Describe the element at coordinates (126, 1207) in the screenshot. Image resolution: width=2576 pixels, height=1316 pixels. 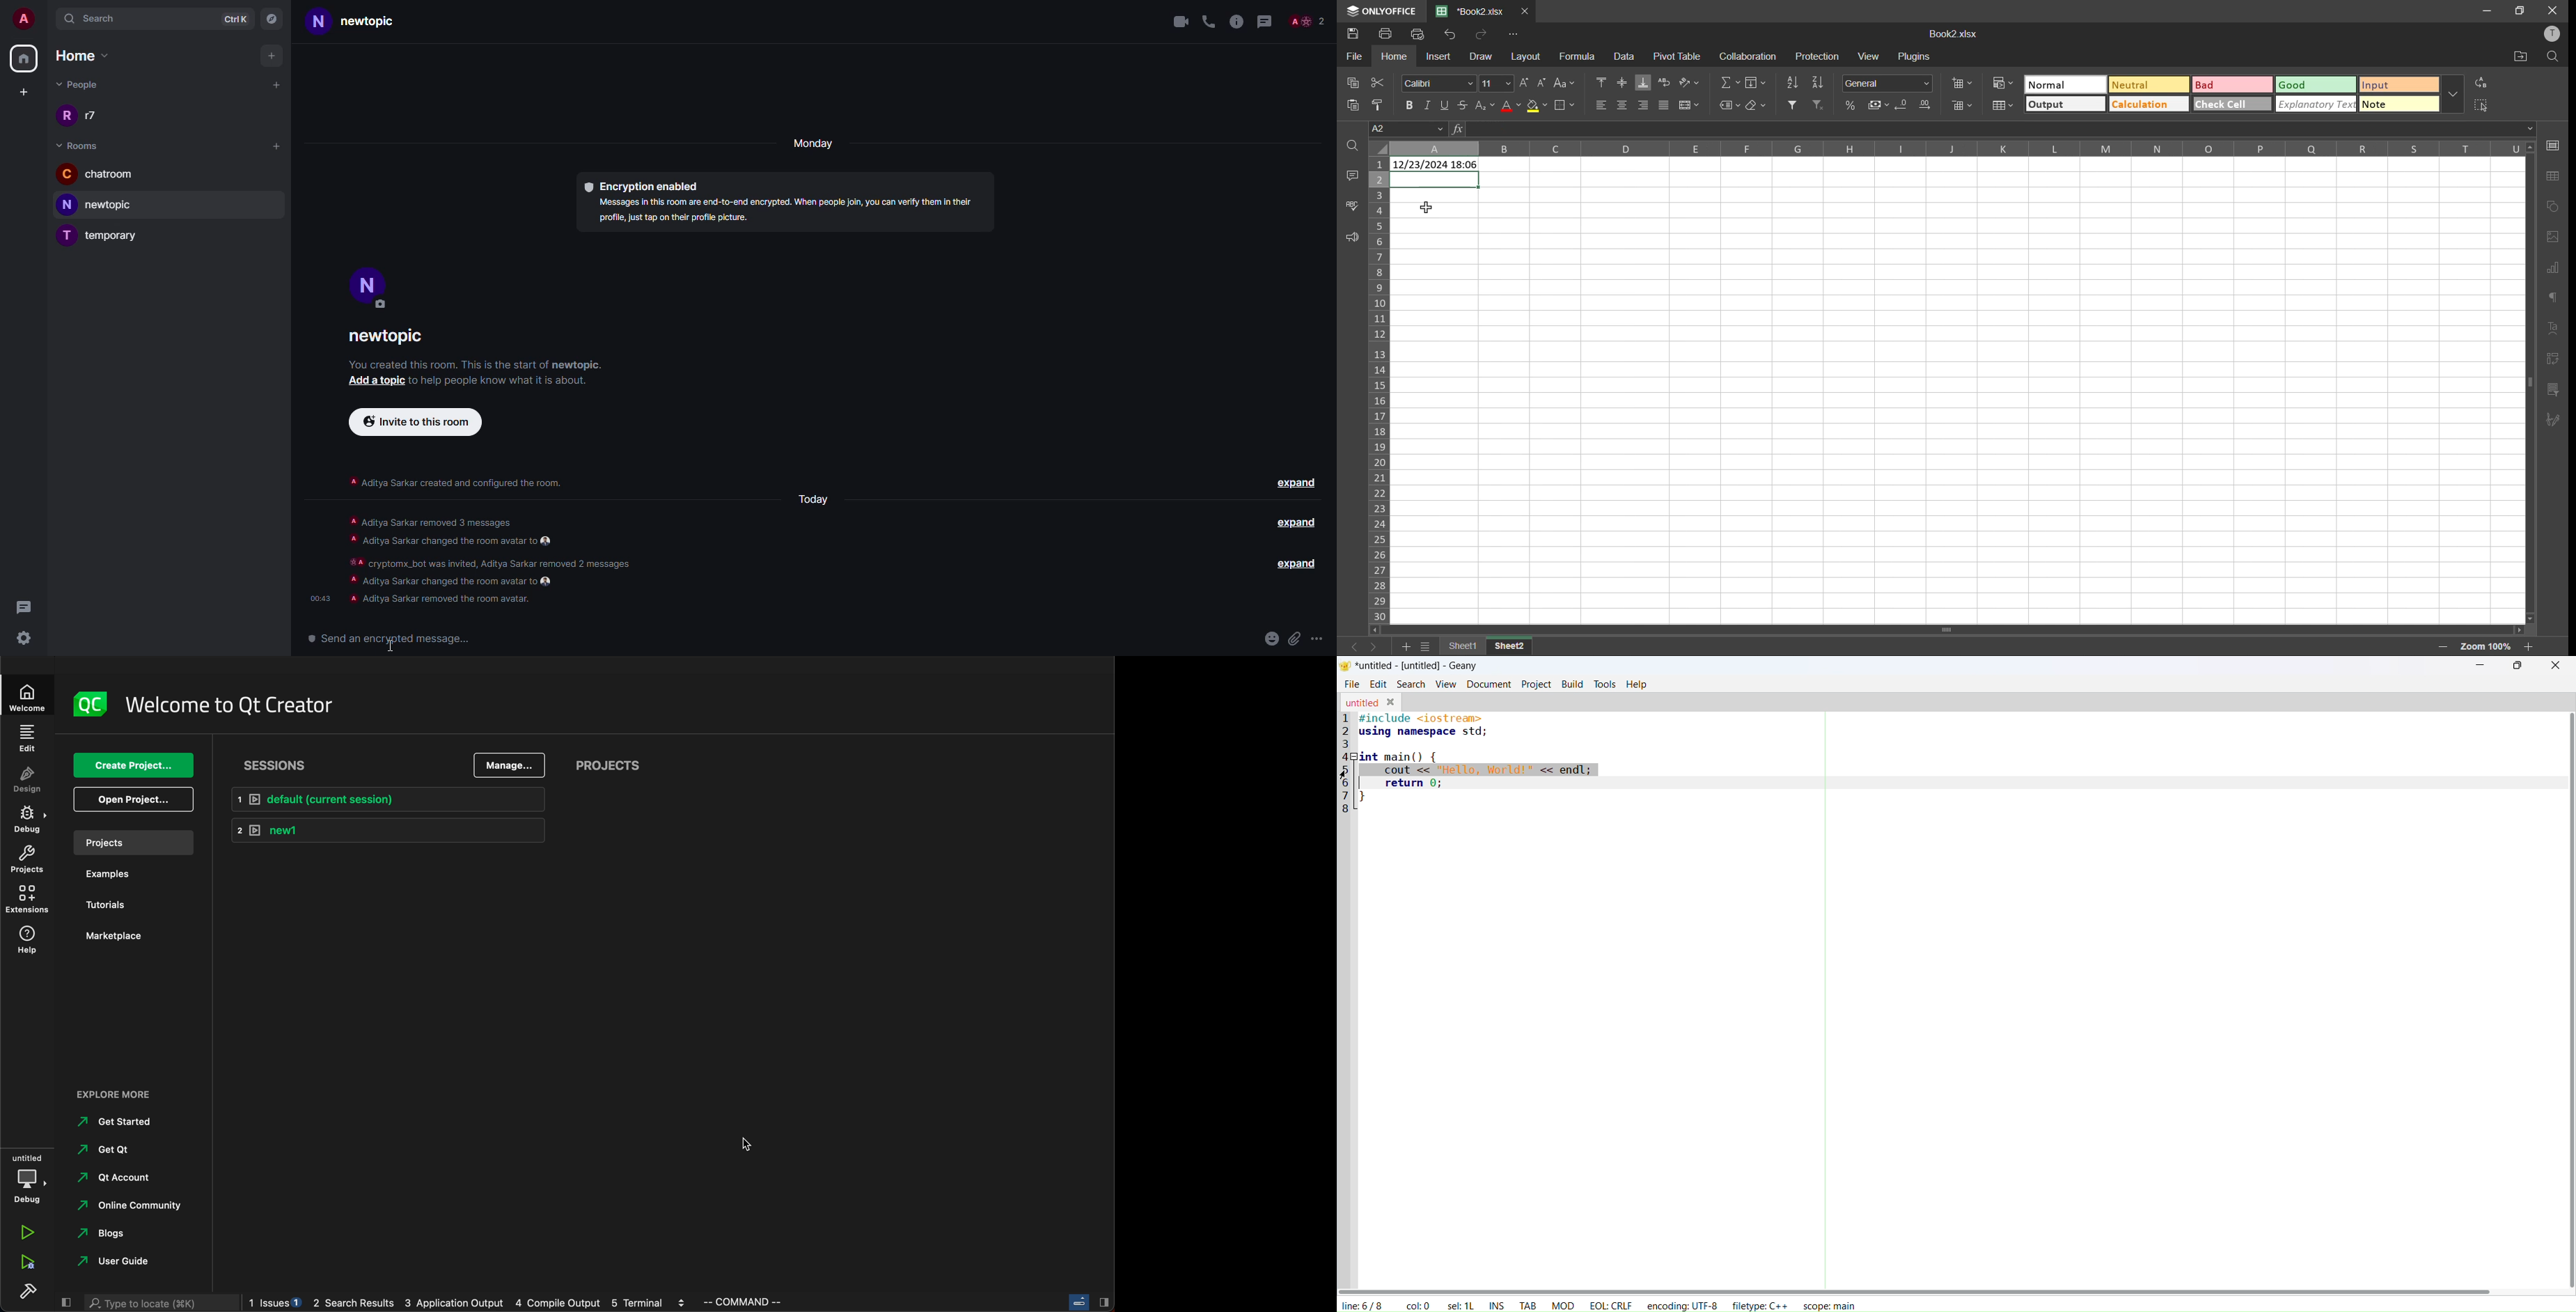
I see `community` at that location.